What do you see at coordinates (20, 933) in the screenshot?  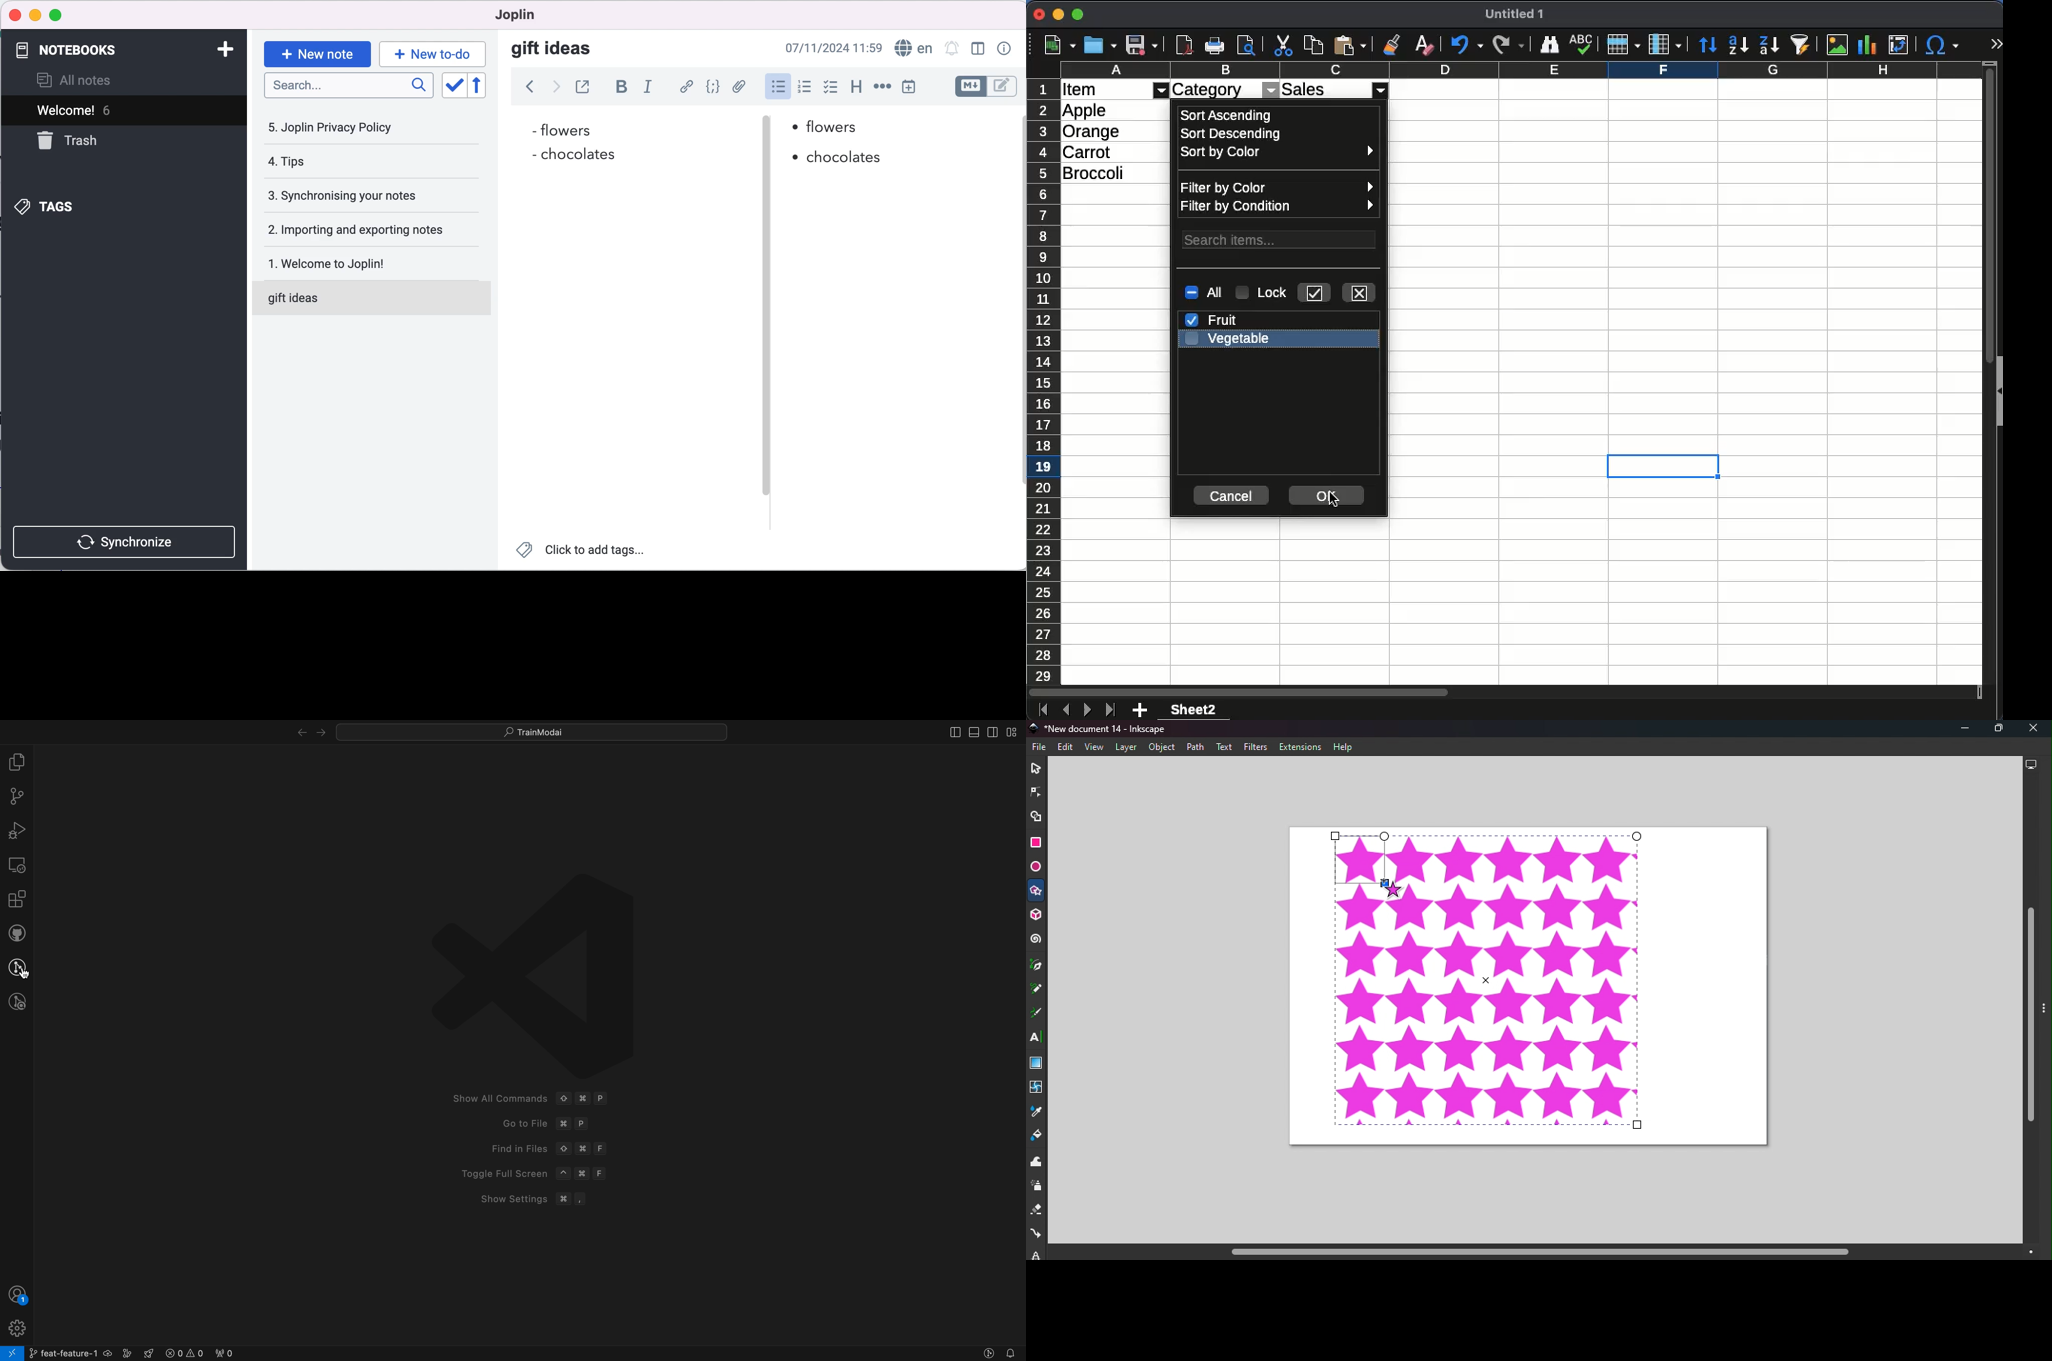 I see `github` at bounding box center [20, 933].